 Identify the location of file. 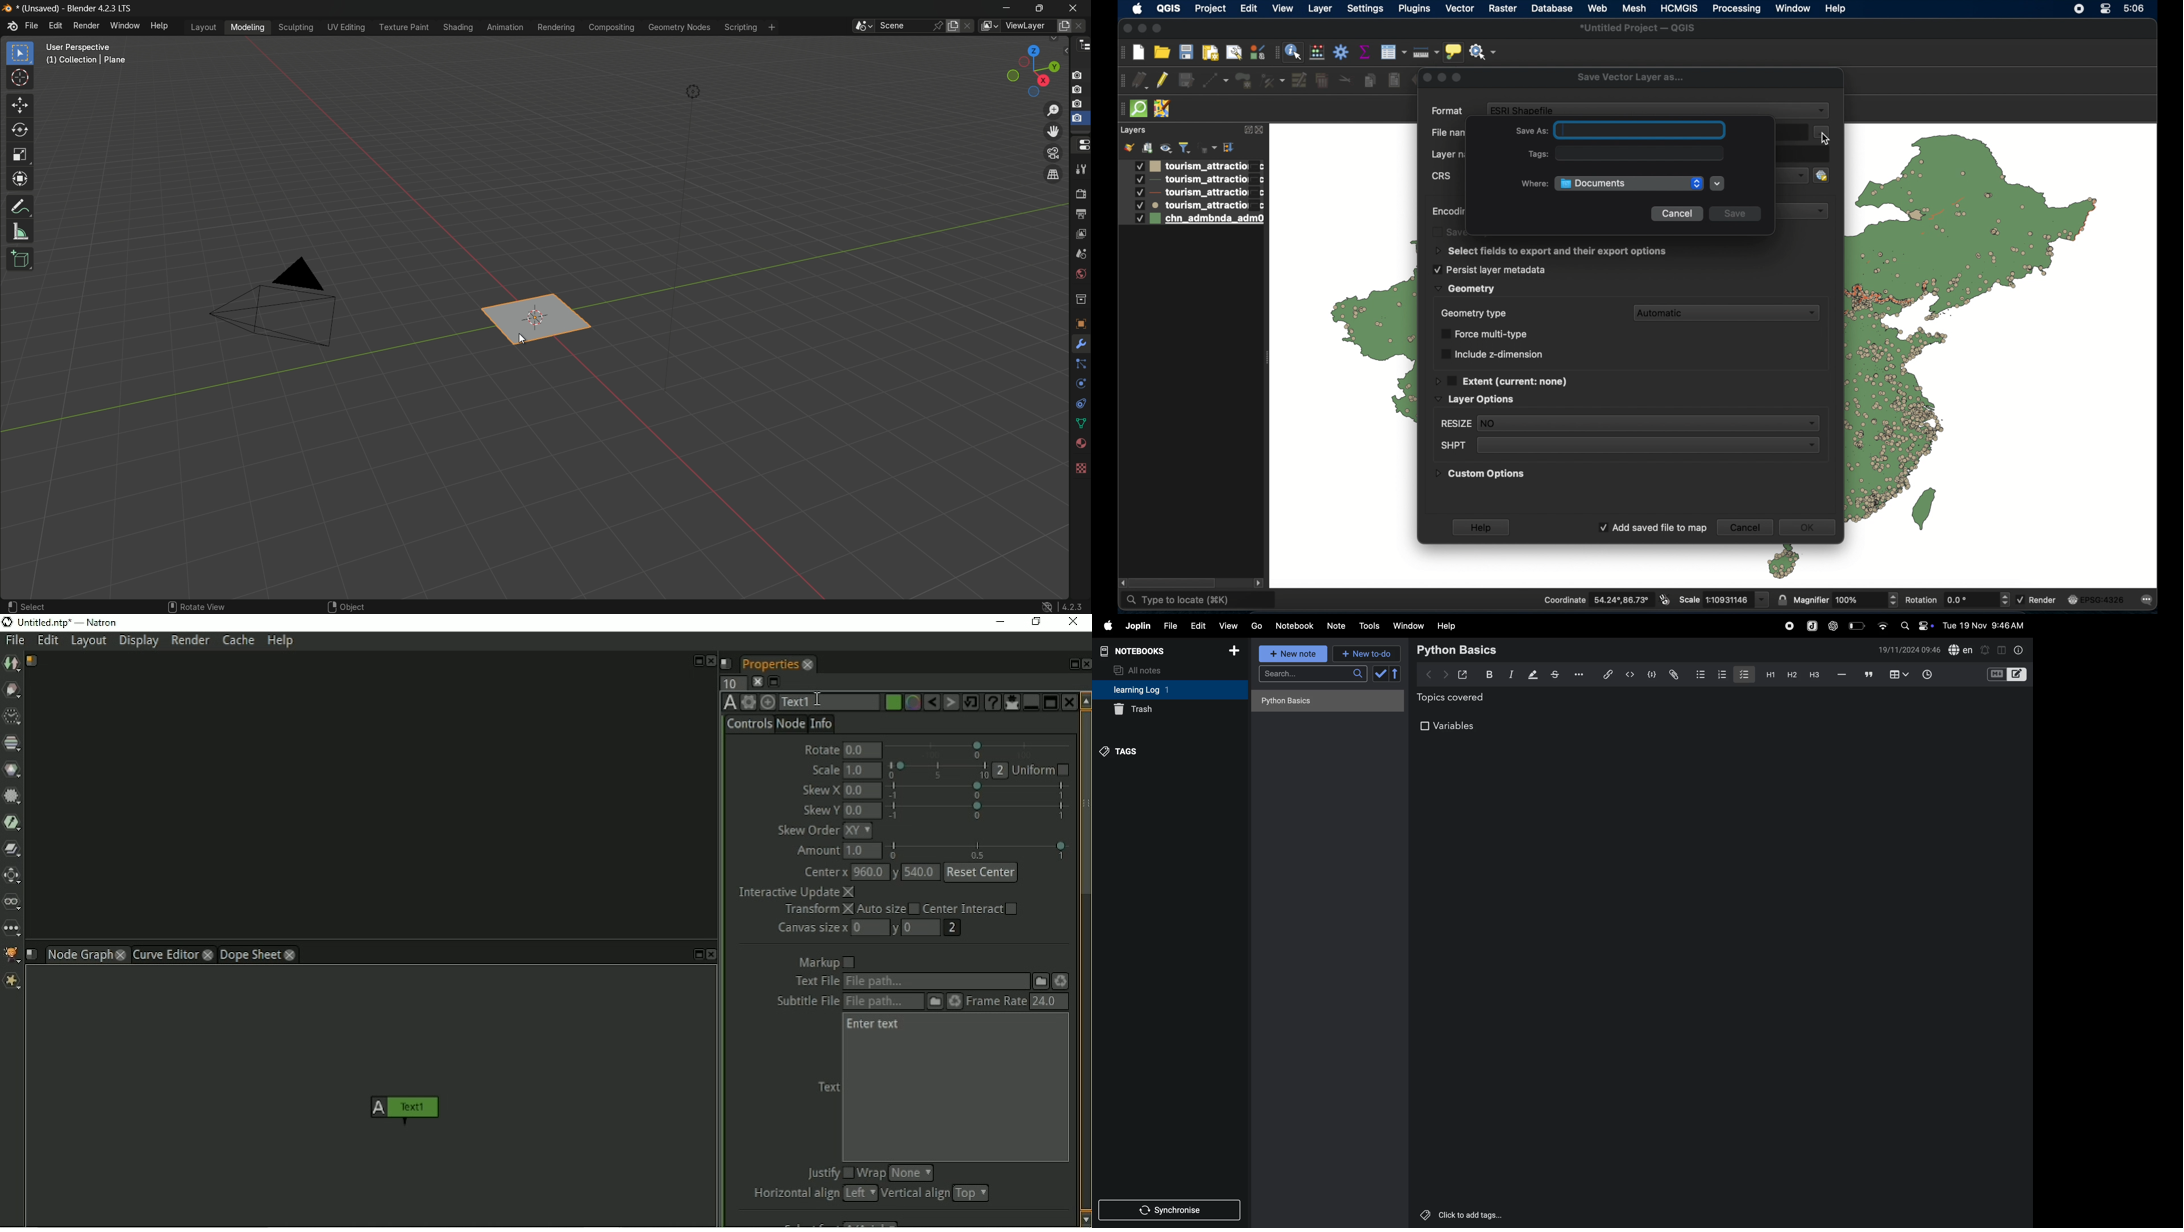
(1169, 626).